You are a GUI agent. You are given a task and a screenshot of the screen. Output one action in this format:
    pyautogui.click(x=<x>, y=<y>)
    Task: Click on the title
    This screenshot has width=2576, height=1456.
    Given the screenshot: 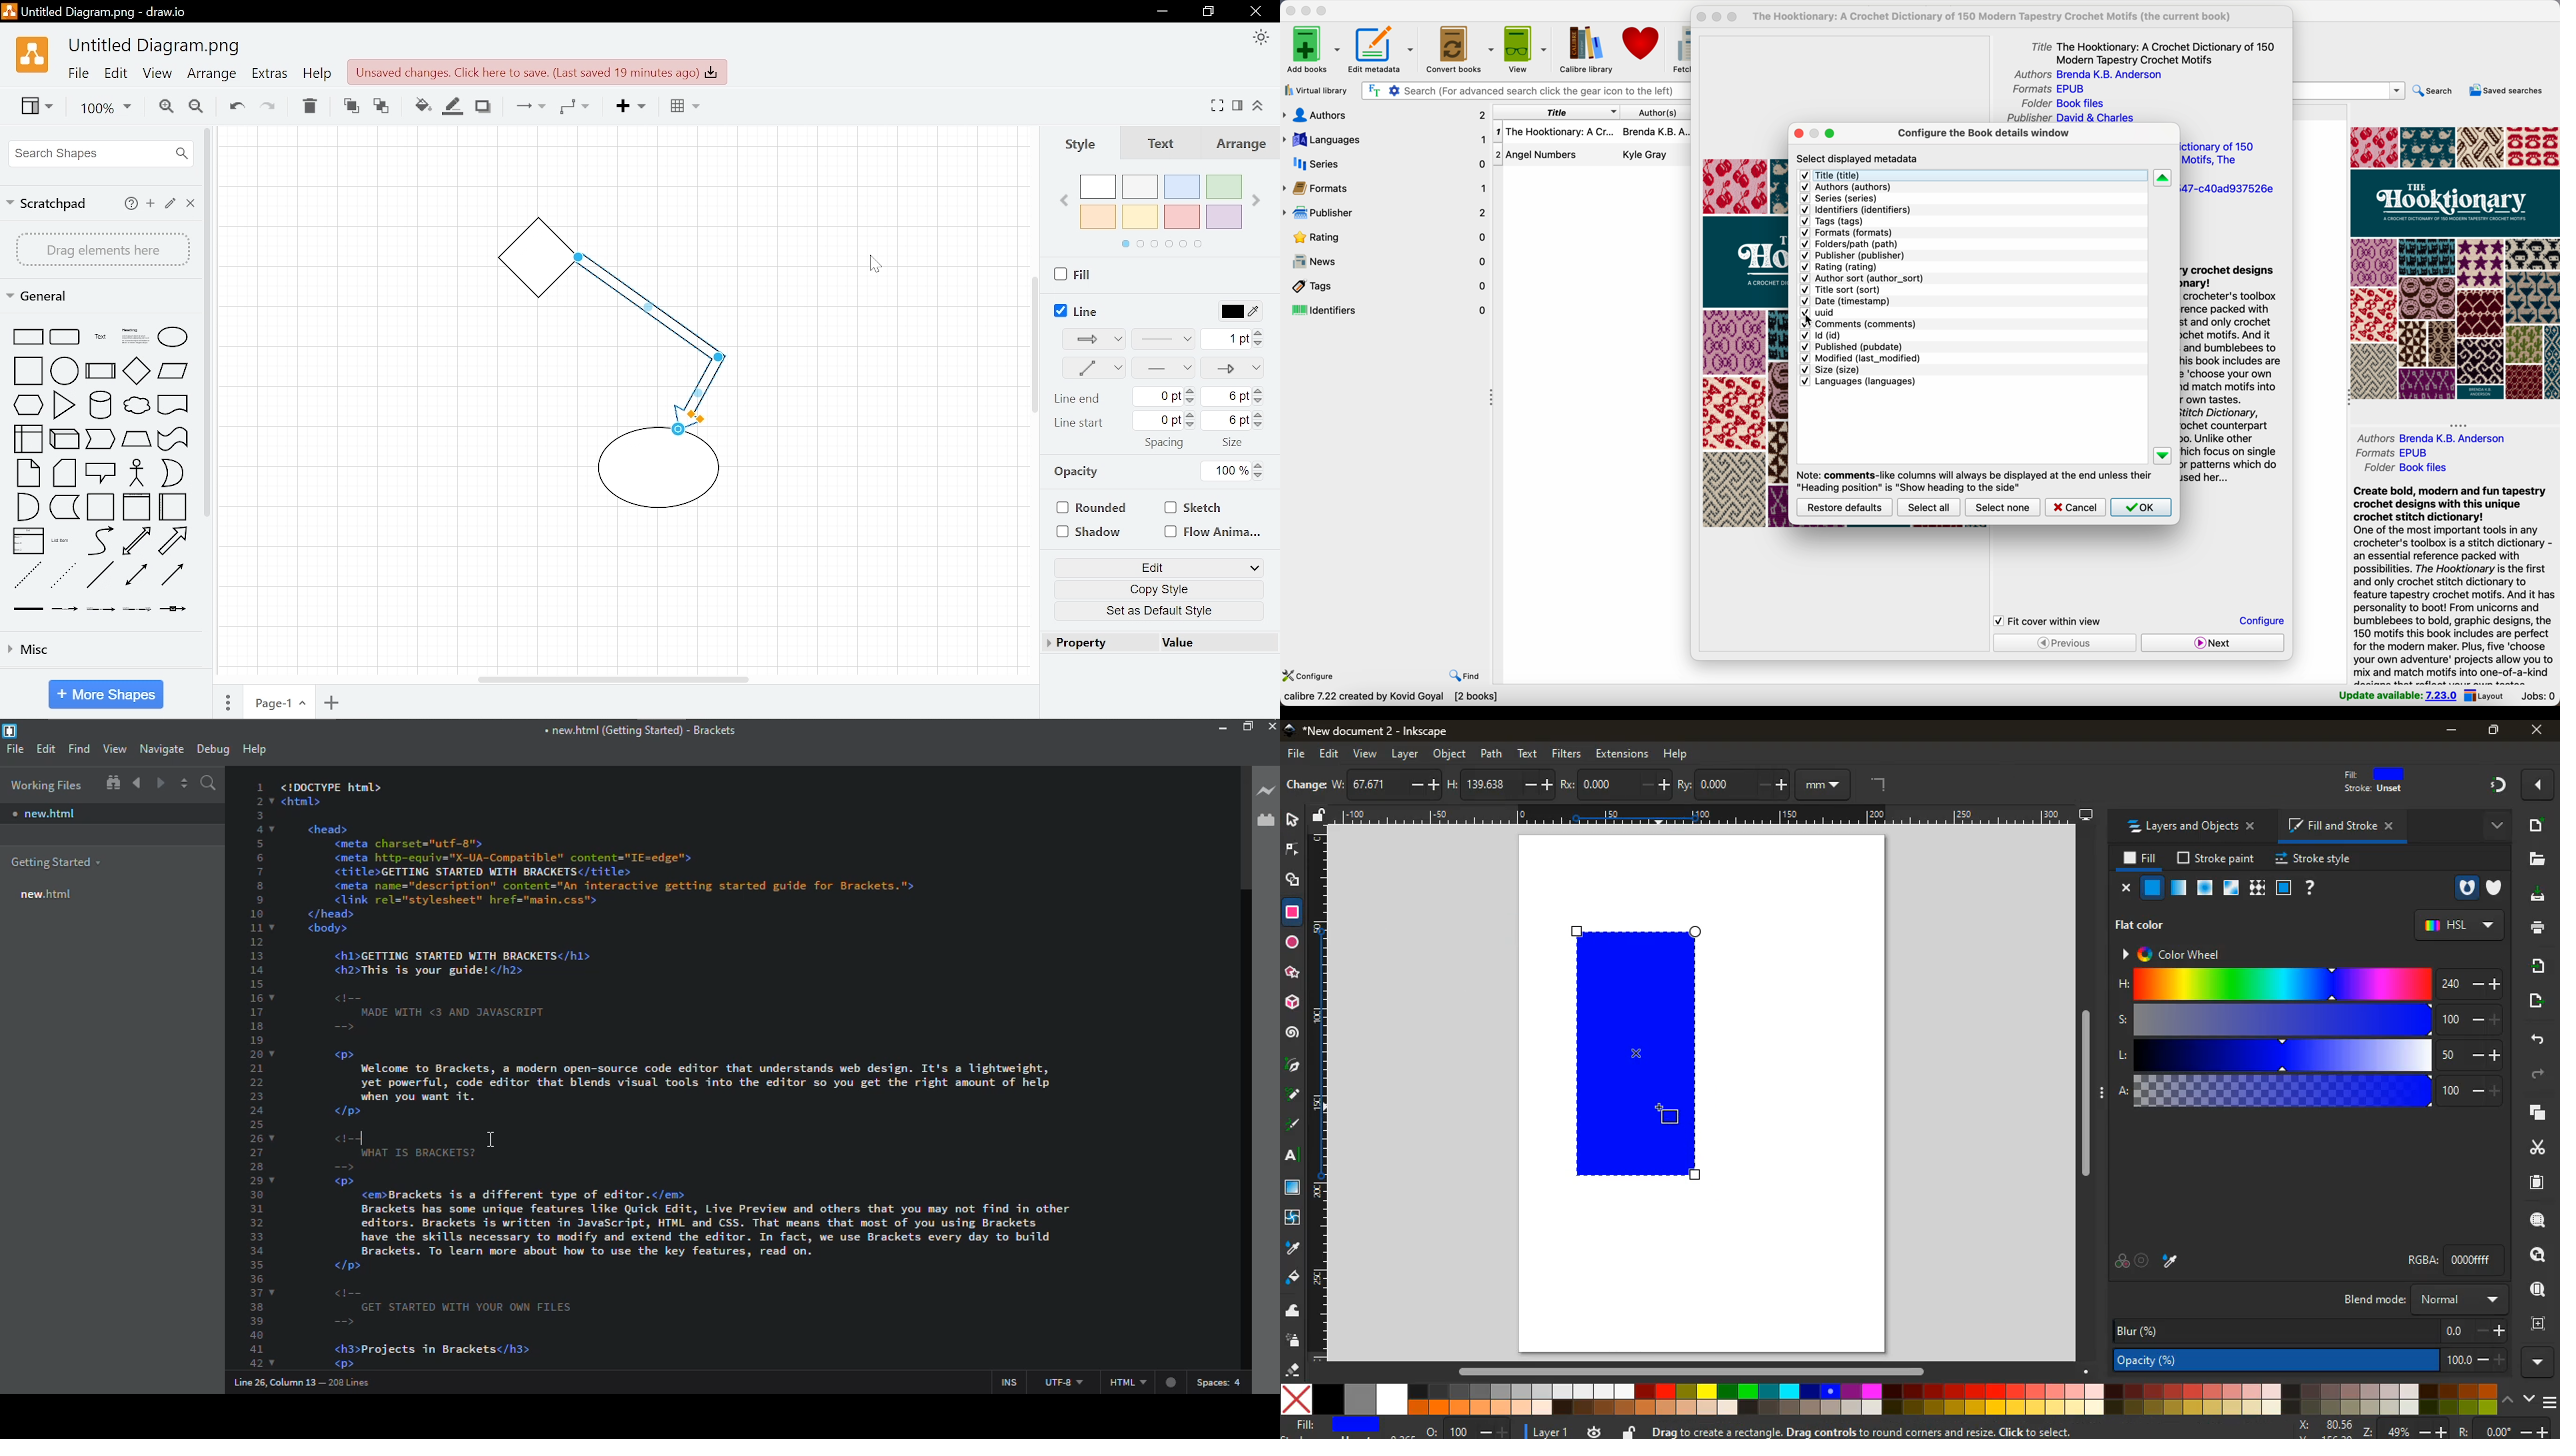 What is the action you would take?
    pyautogui.click(x=1554, y=112)
    